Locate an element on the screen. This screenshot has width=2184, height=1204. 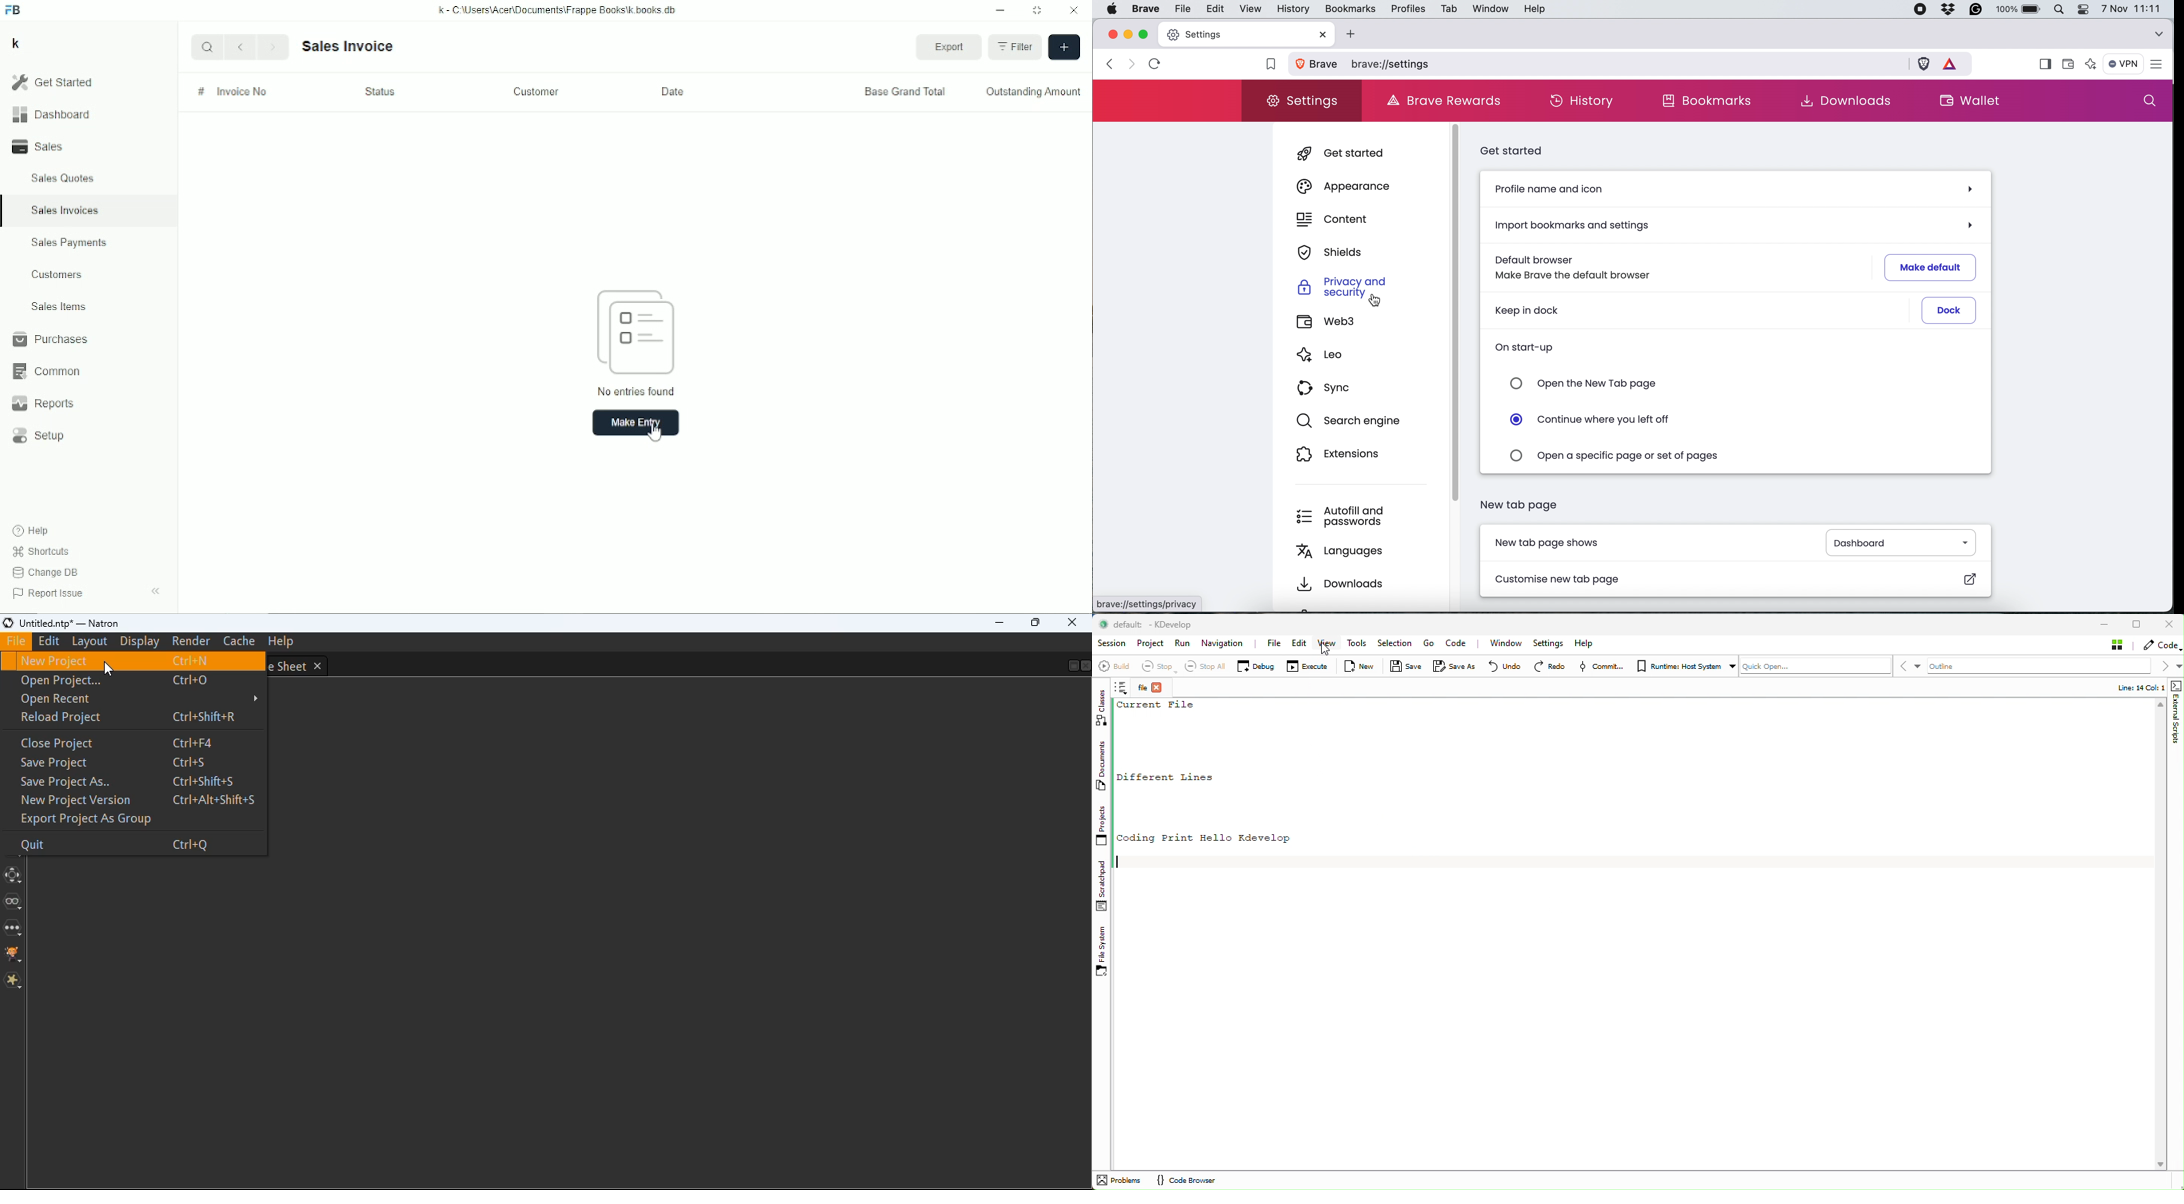
grammarly is located at coordinates (1978, 10).